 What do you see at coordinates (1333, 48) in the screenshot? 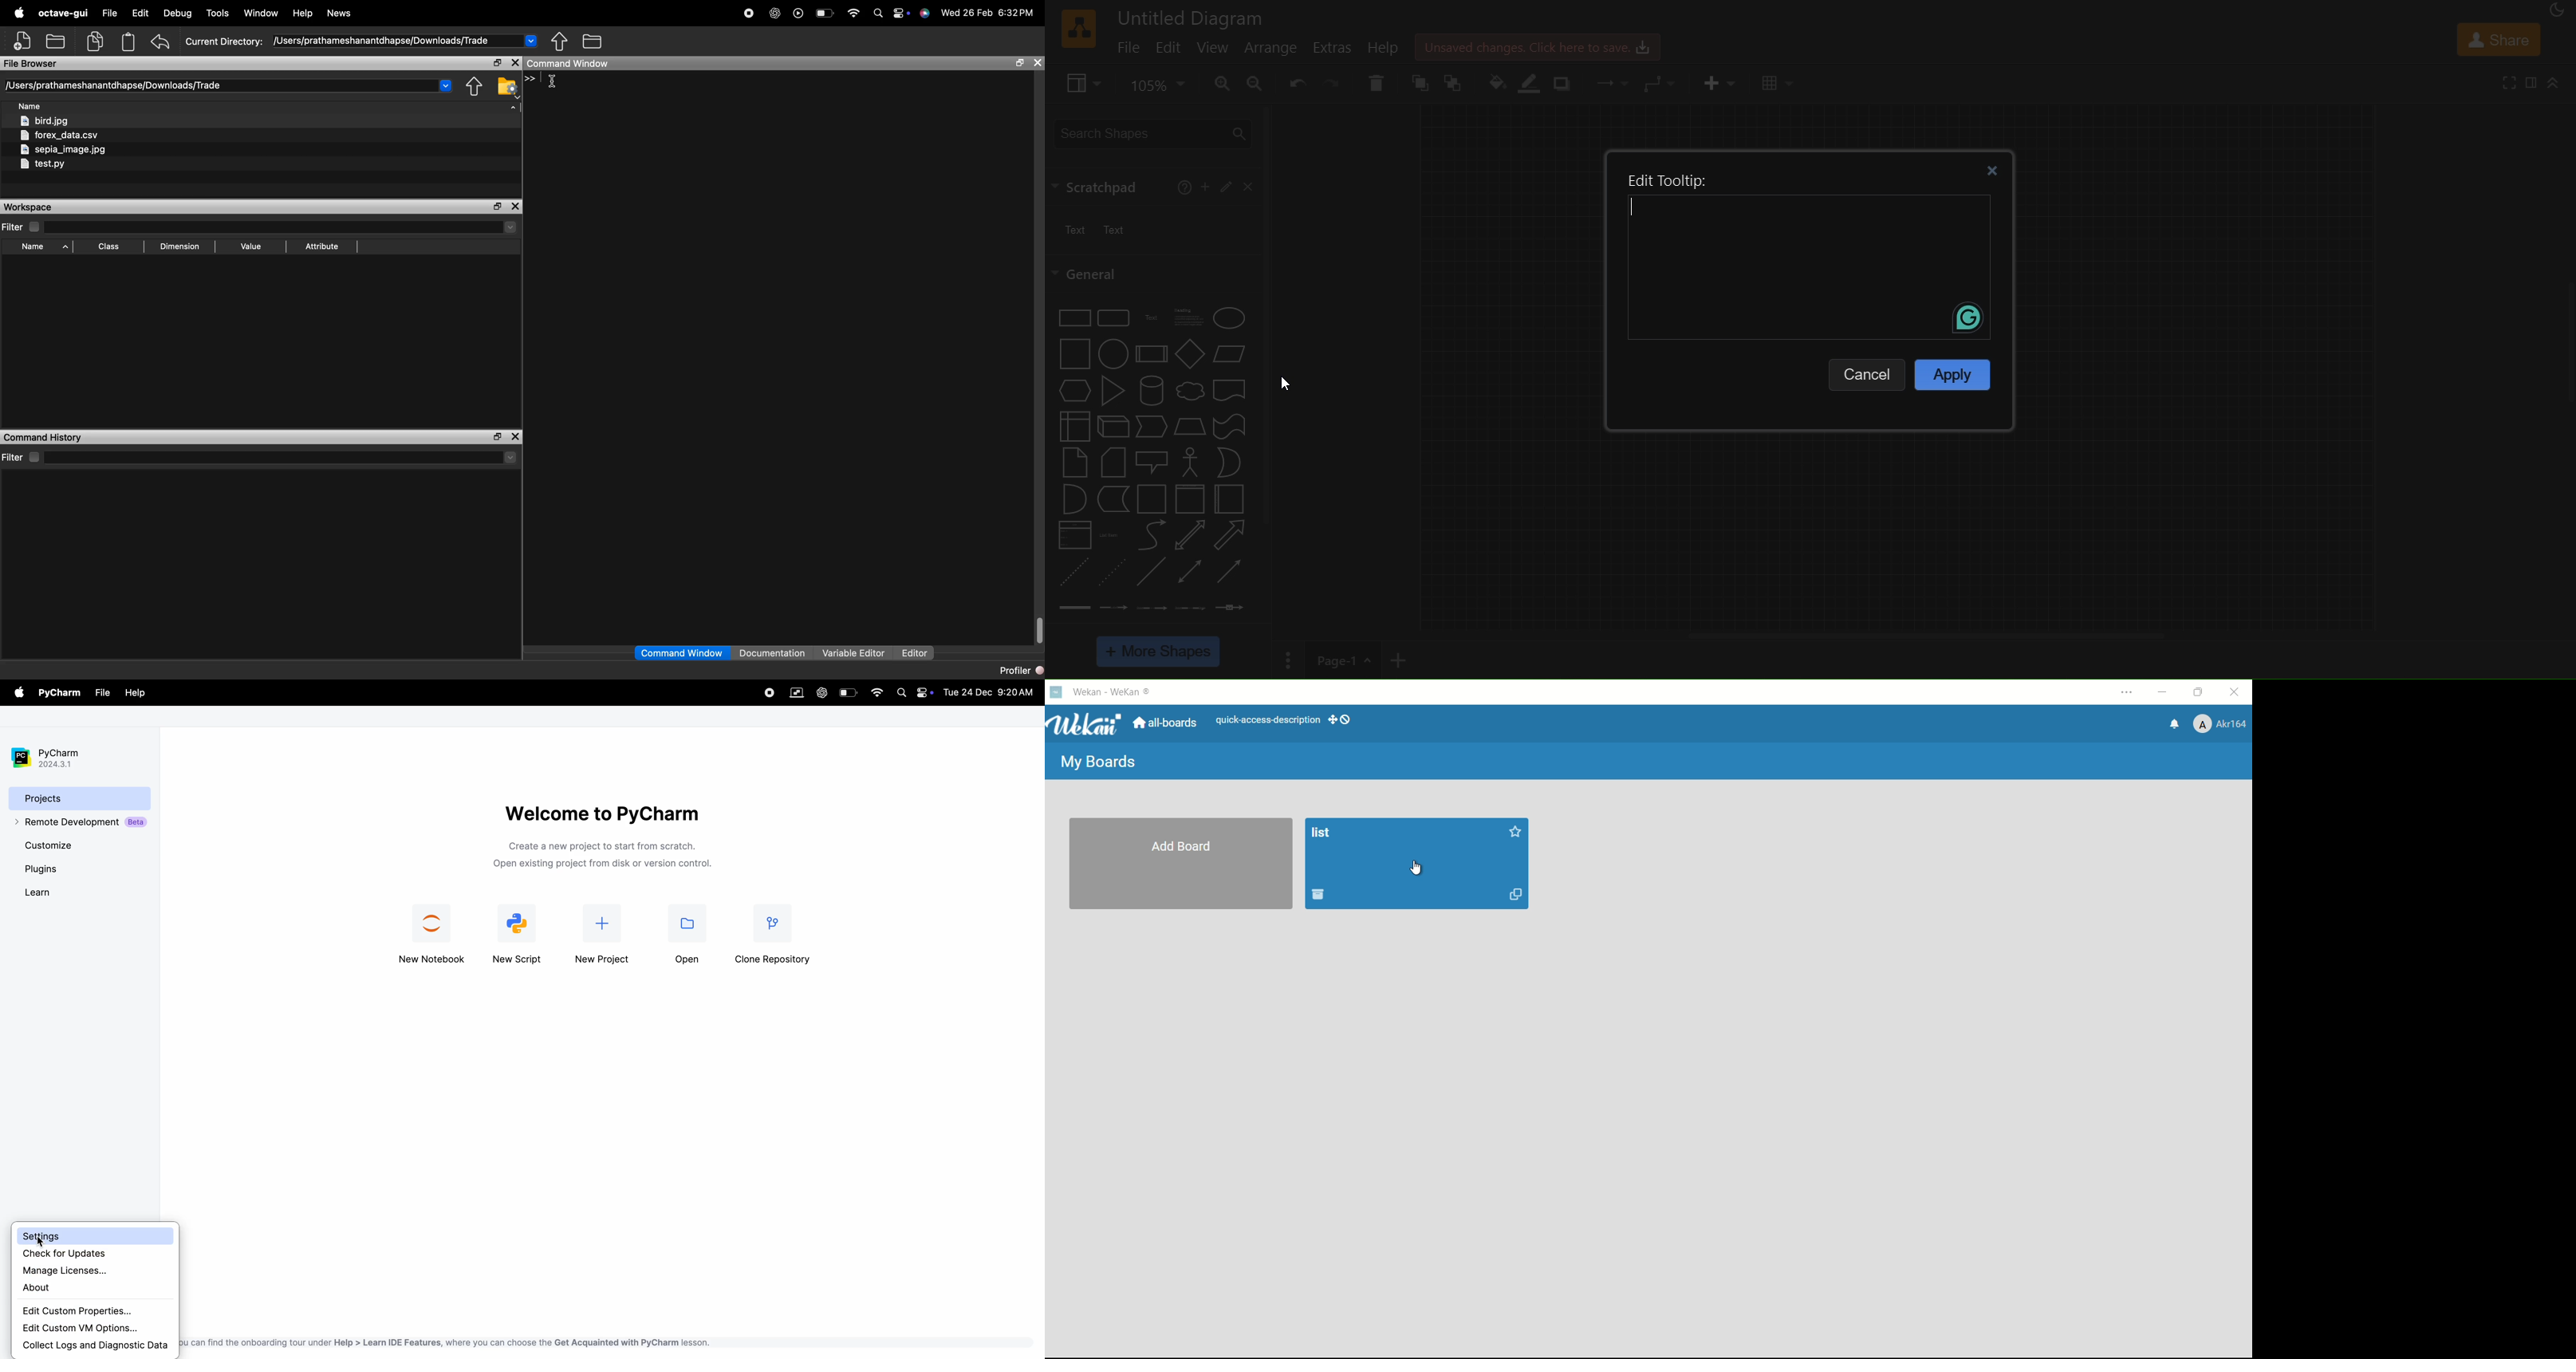
I see `extras` at bounding box center [1333, 48].